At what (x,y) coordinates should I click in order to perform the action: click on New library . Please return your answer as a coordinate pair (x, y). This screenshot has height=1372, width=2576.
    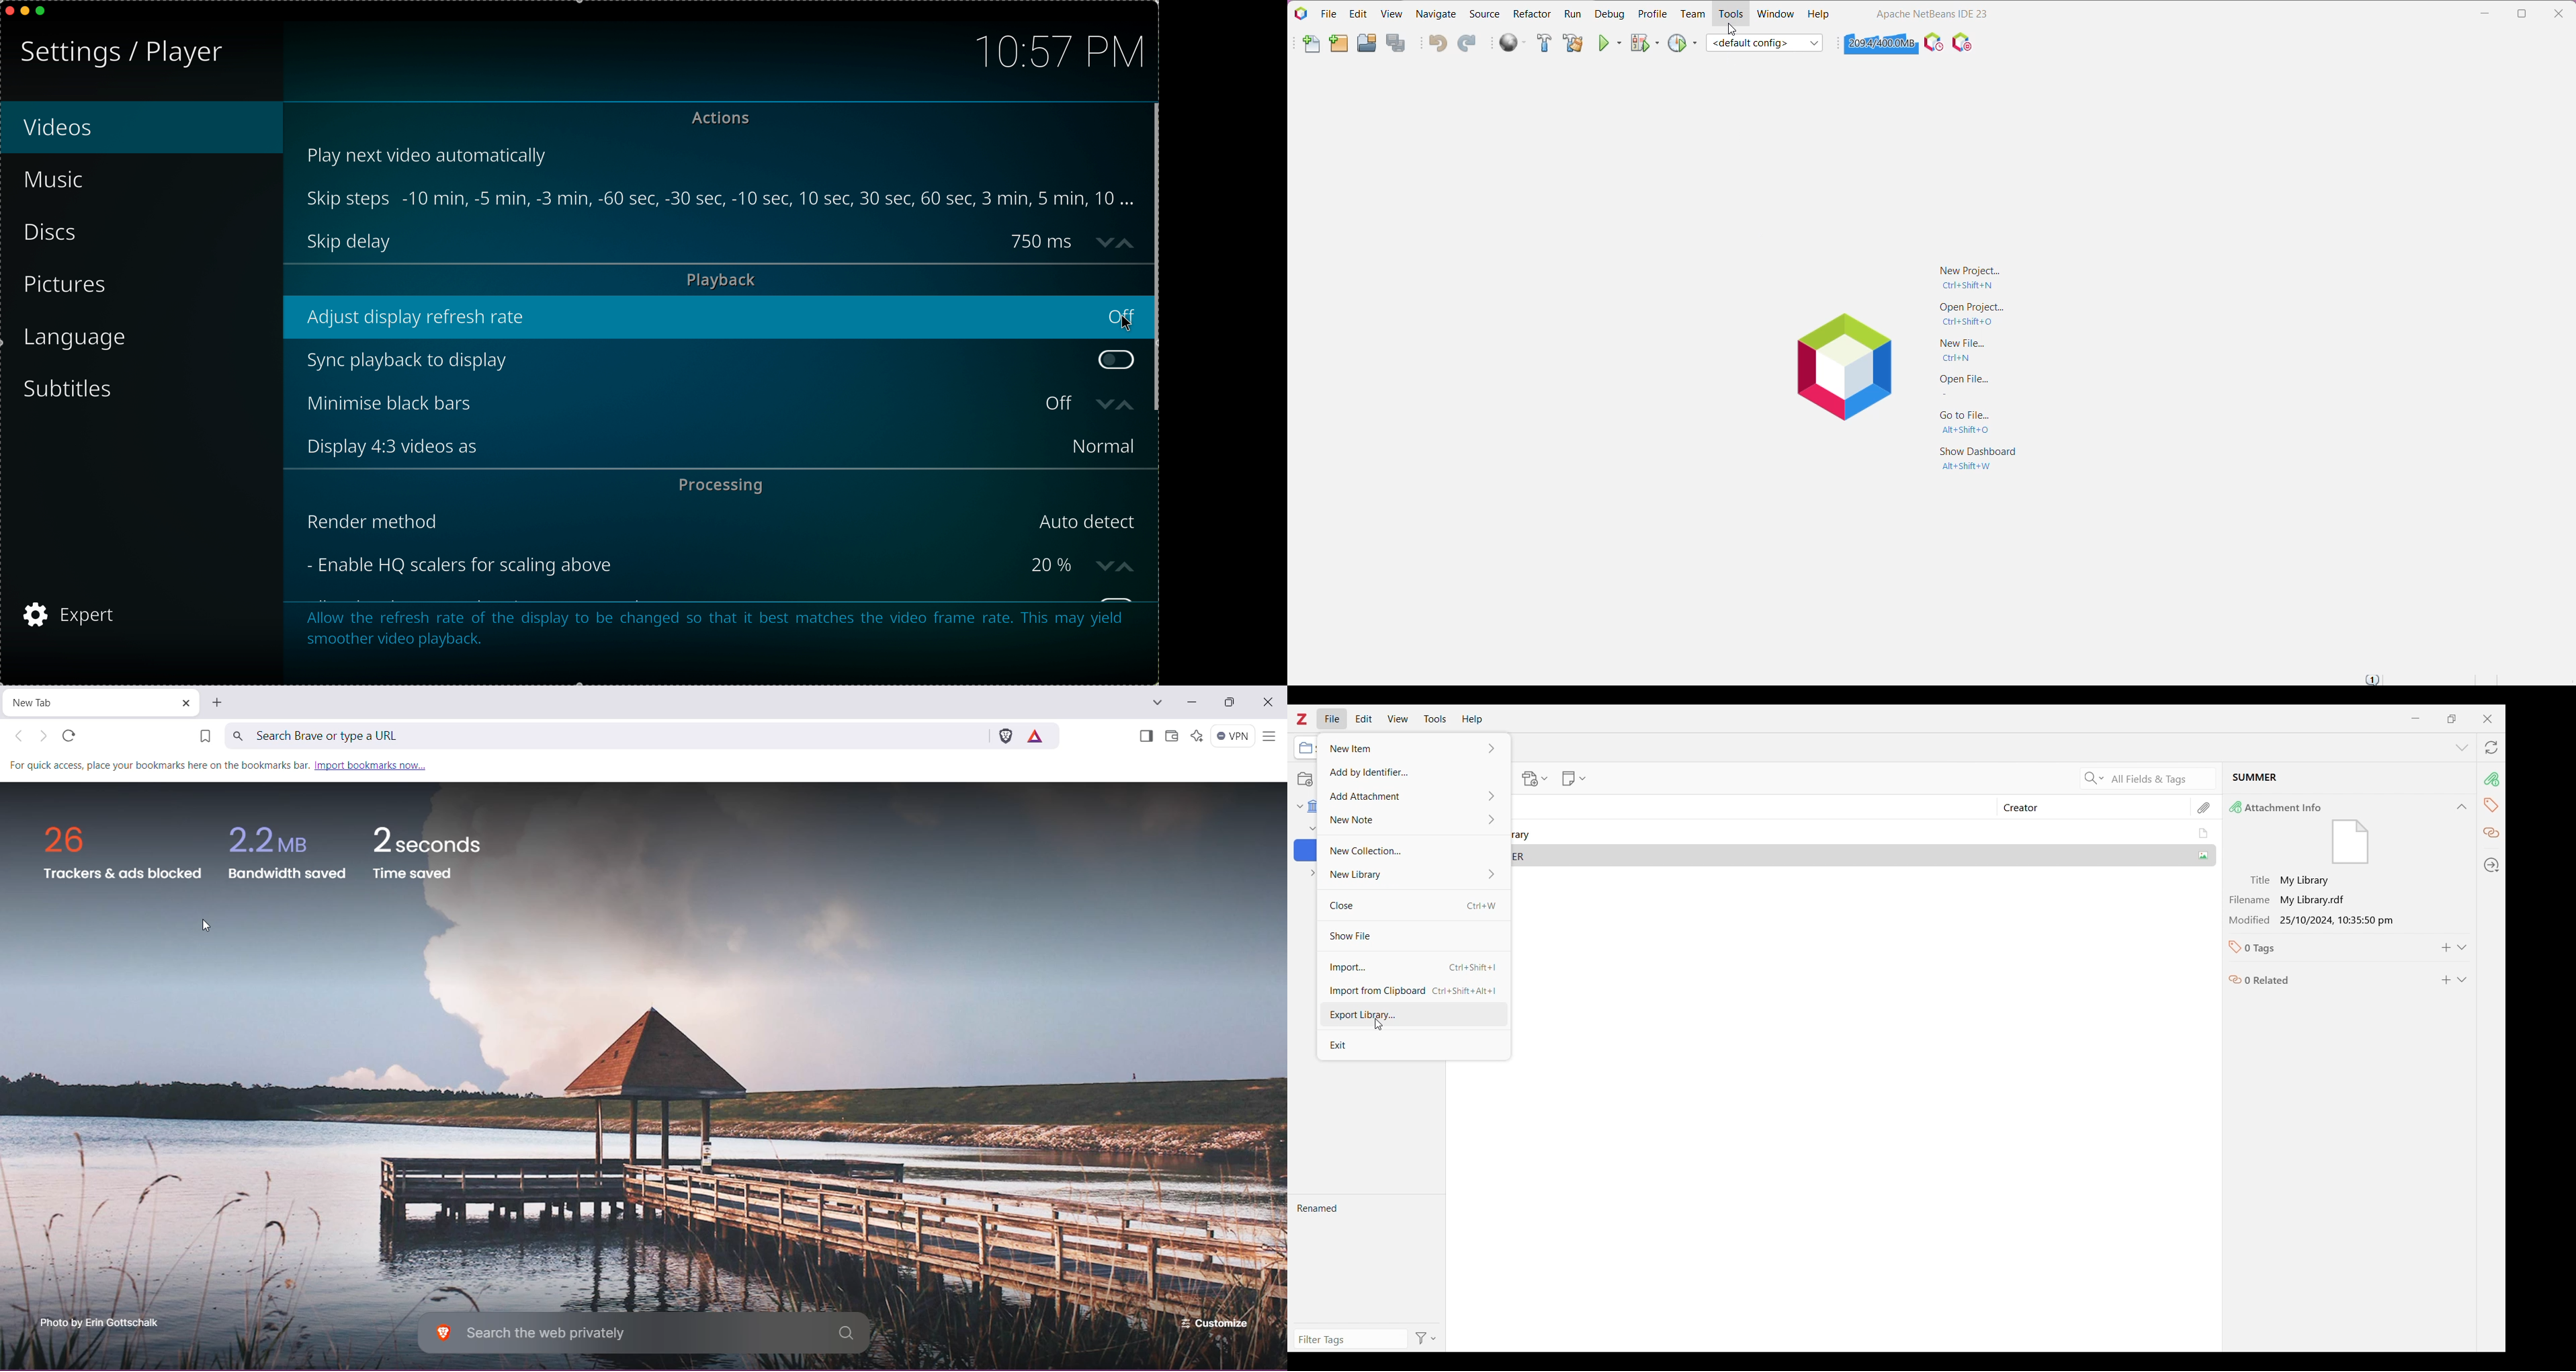
    Looking at the image, I should click on (1410, 875).